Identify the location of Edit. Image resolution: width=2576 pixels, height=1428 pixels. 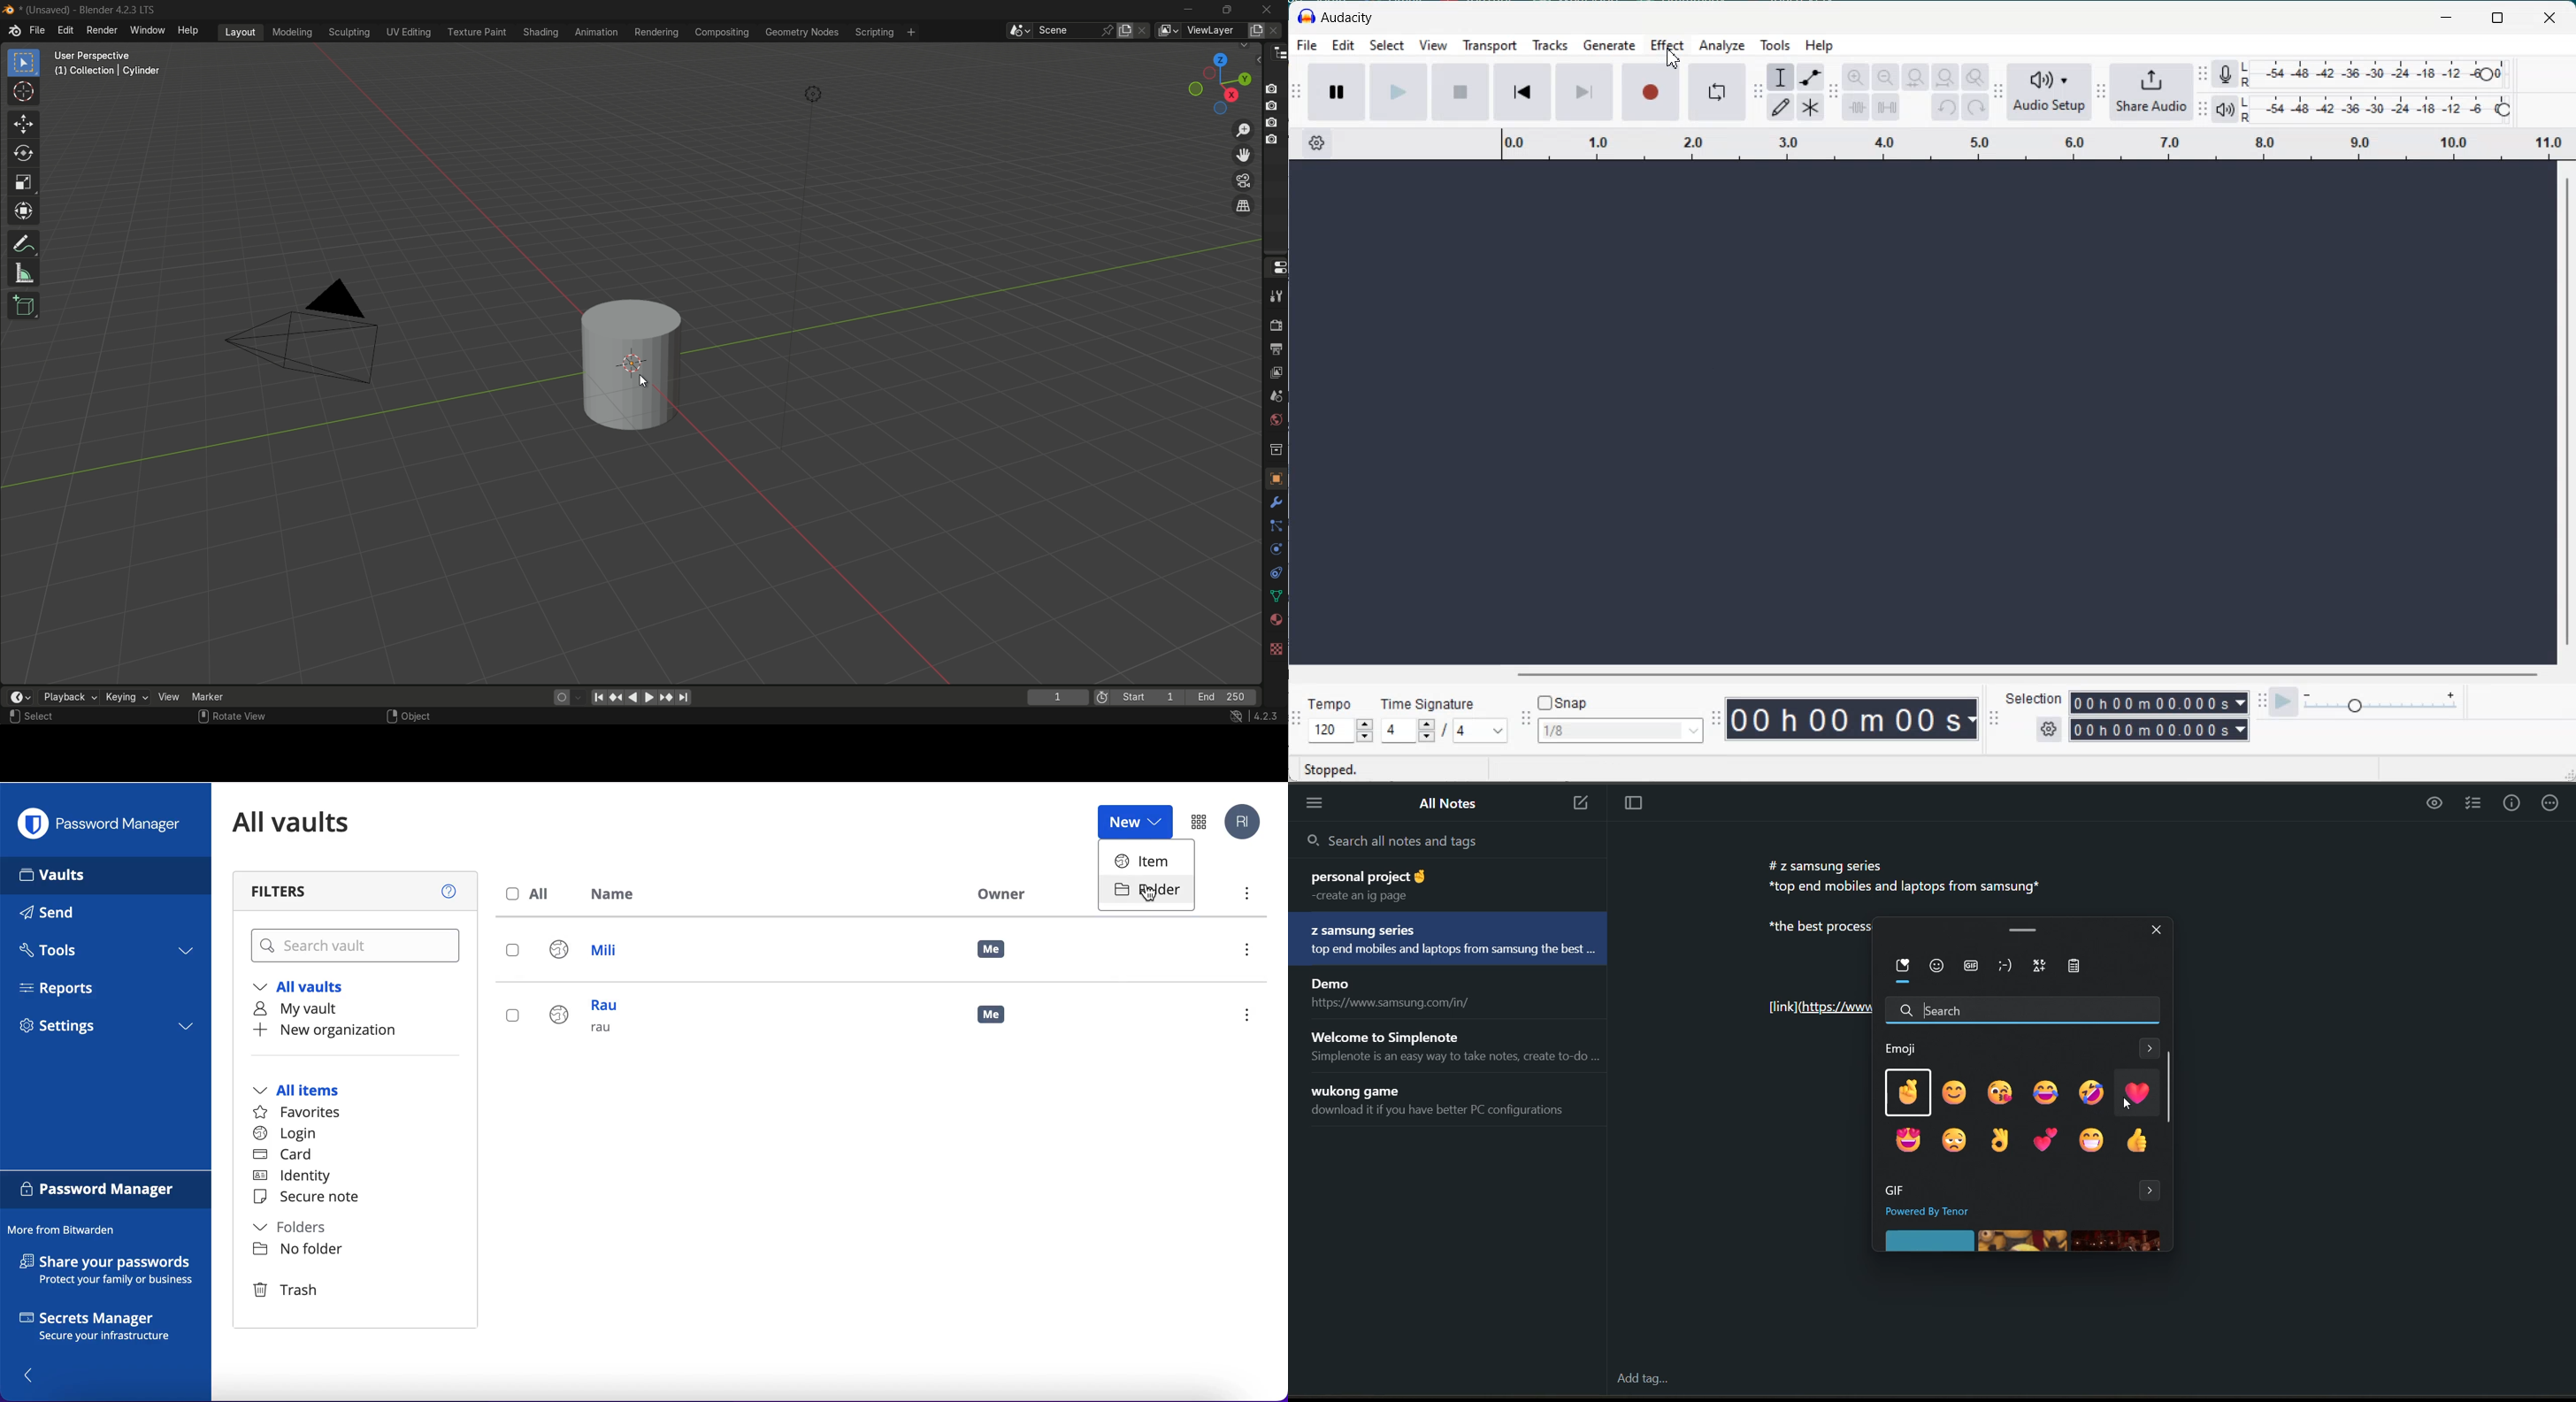
(1343, 47).